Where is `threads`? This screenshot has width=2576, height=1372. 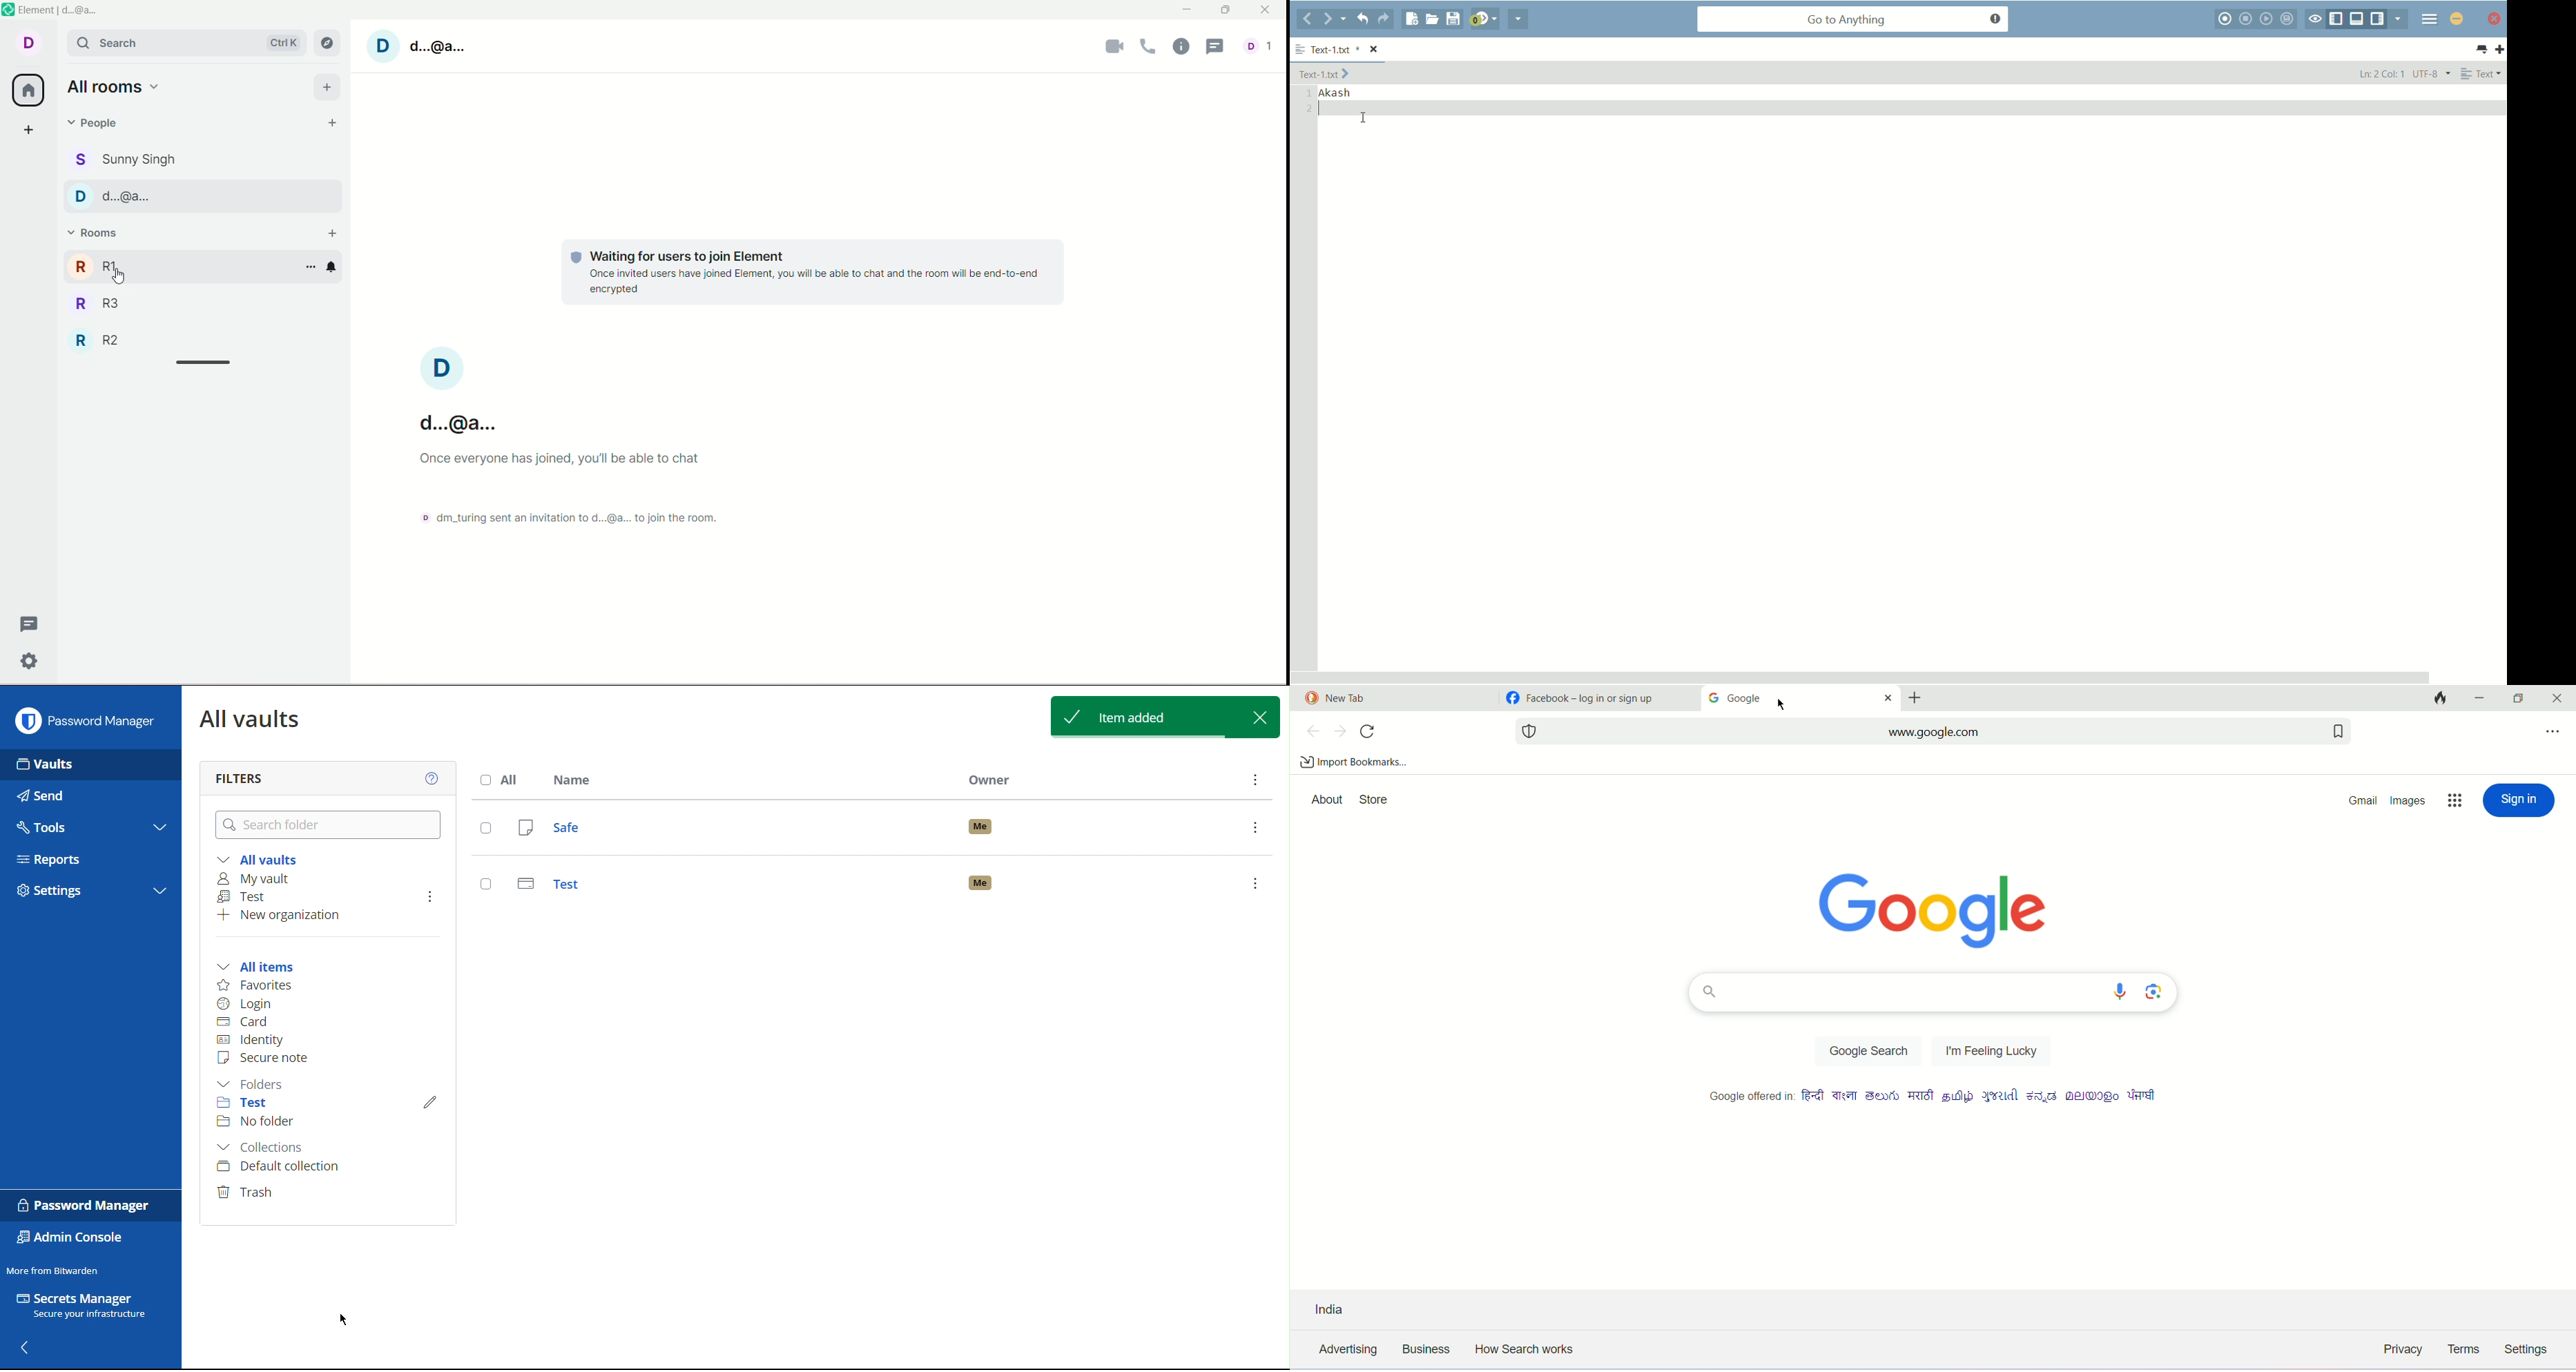 threads is located at coordinates (1216, 46).